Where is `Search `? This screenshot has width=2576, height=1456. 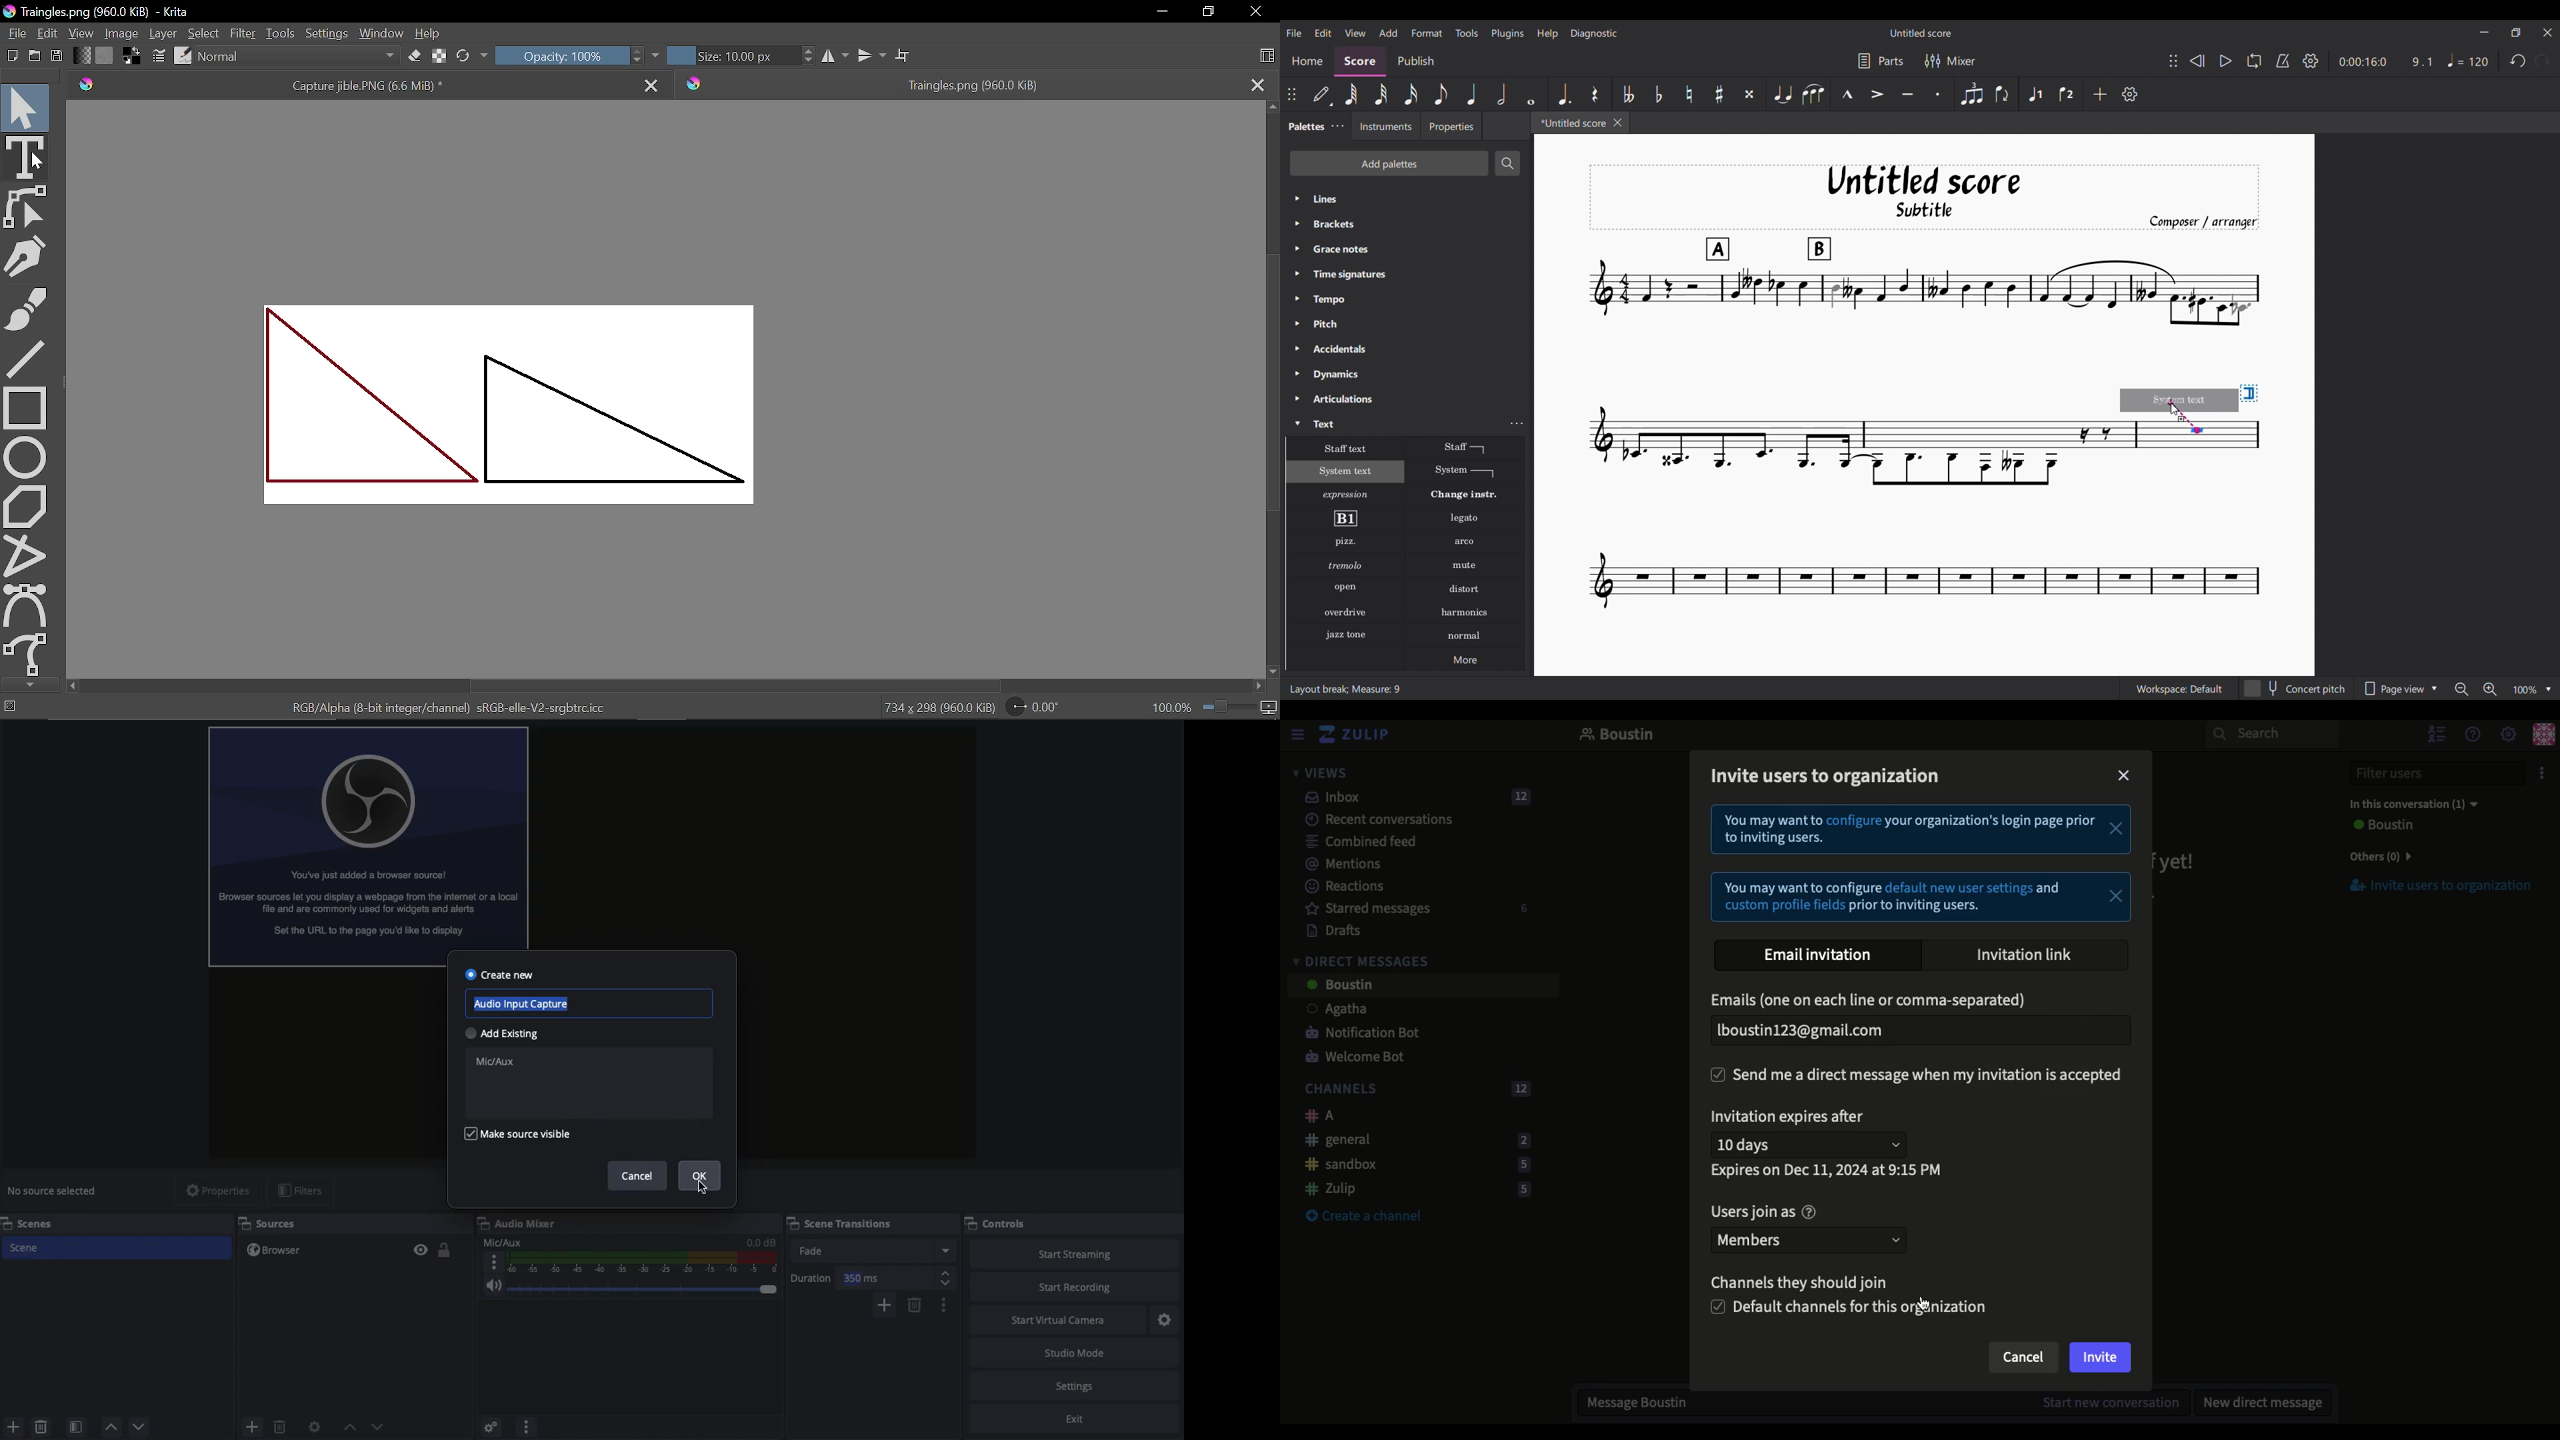 Search  is located at coordinates (2272, 734).